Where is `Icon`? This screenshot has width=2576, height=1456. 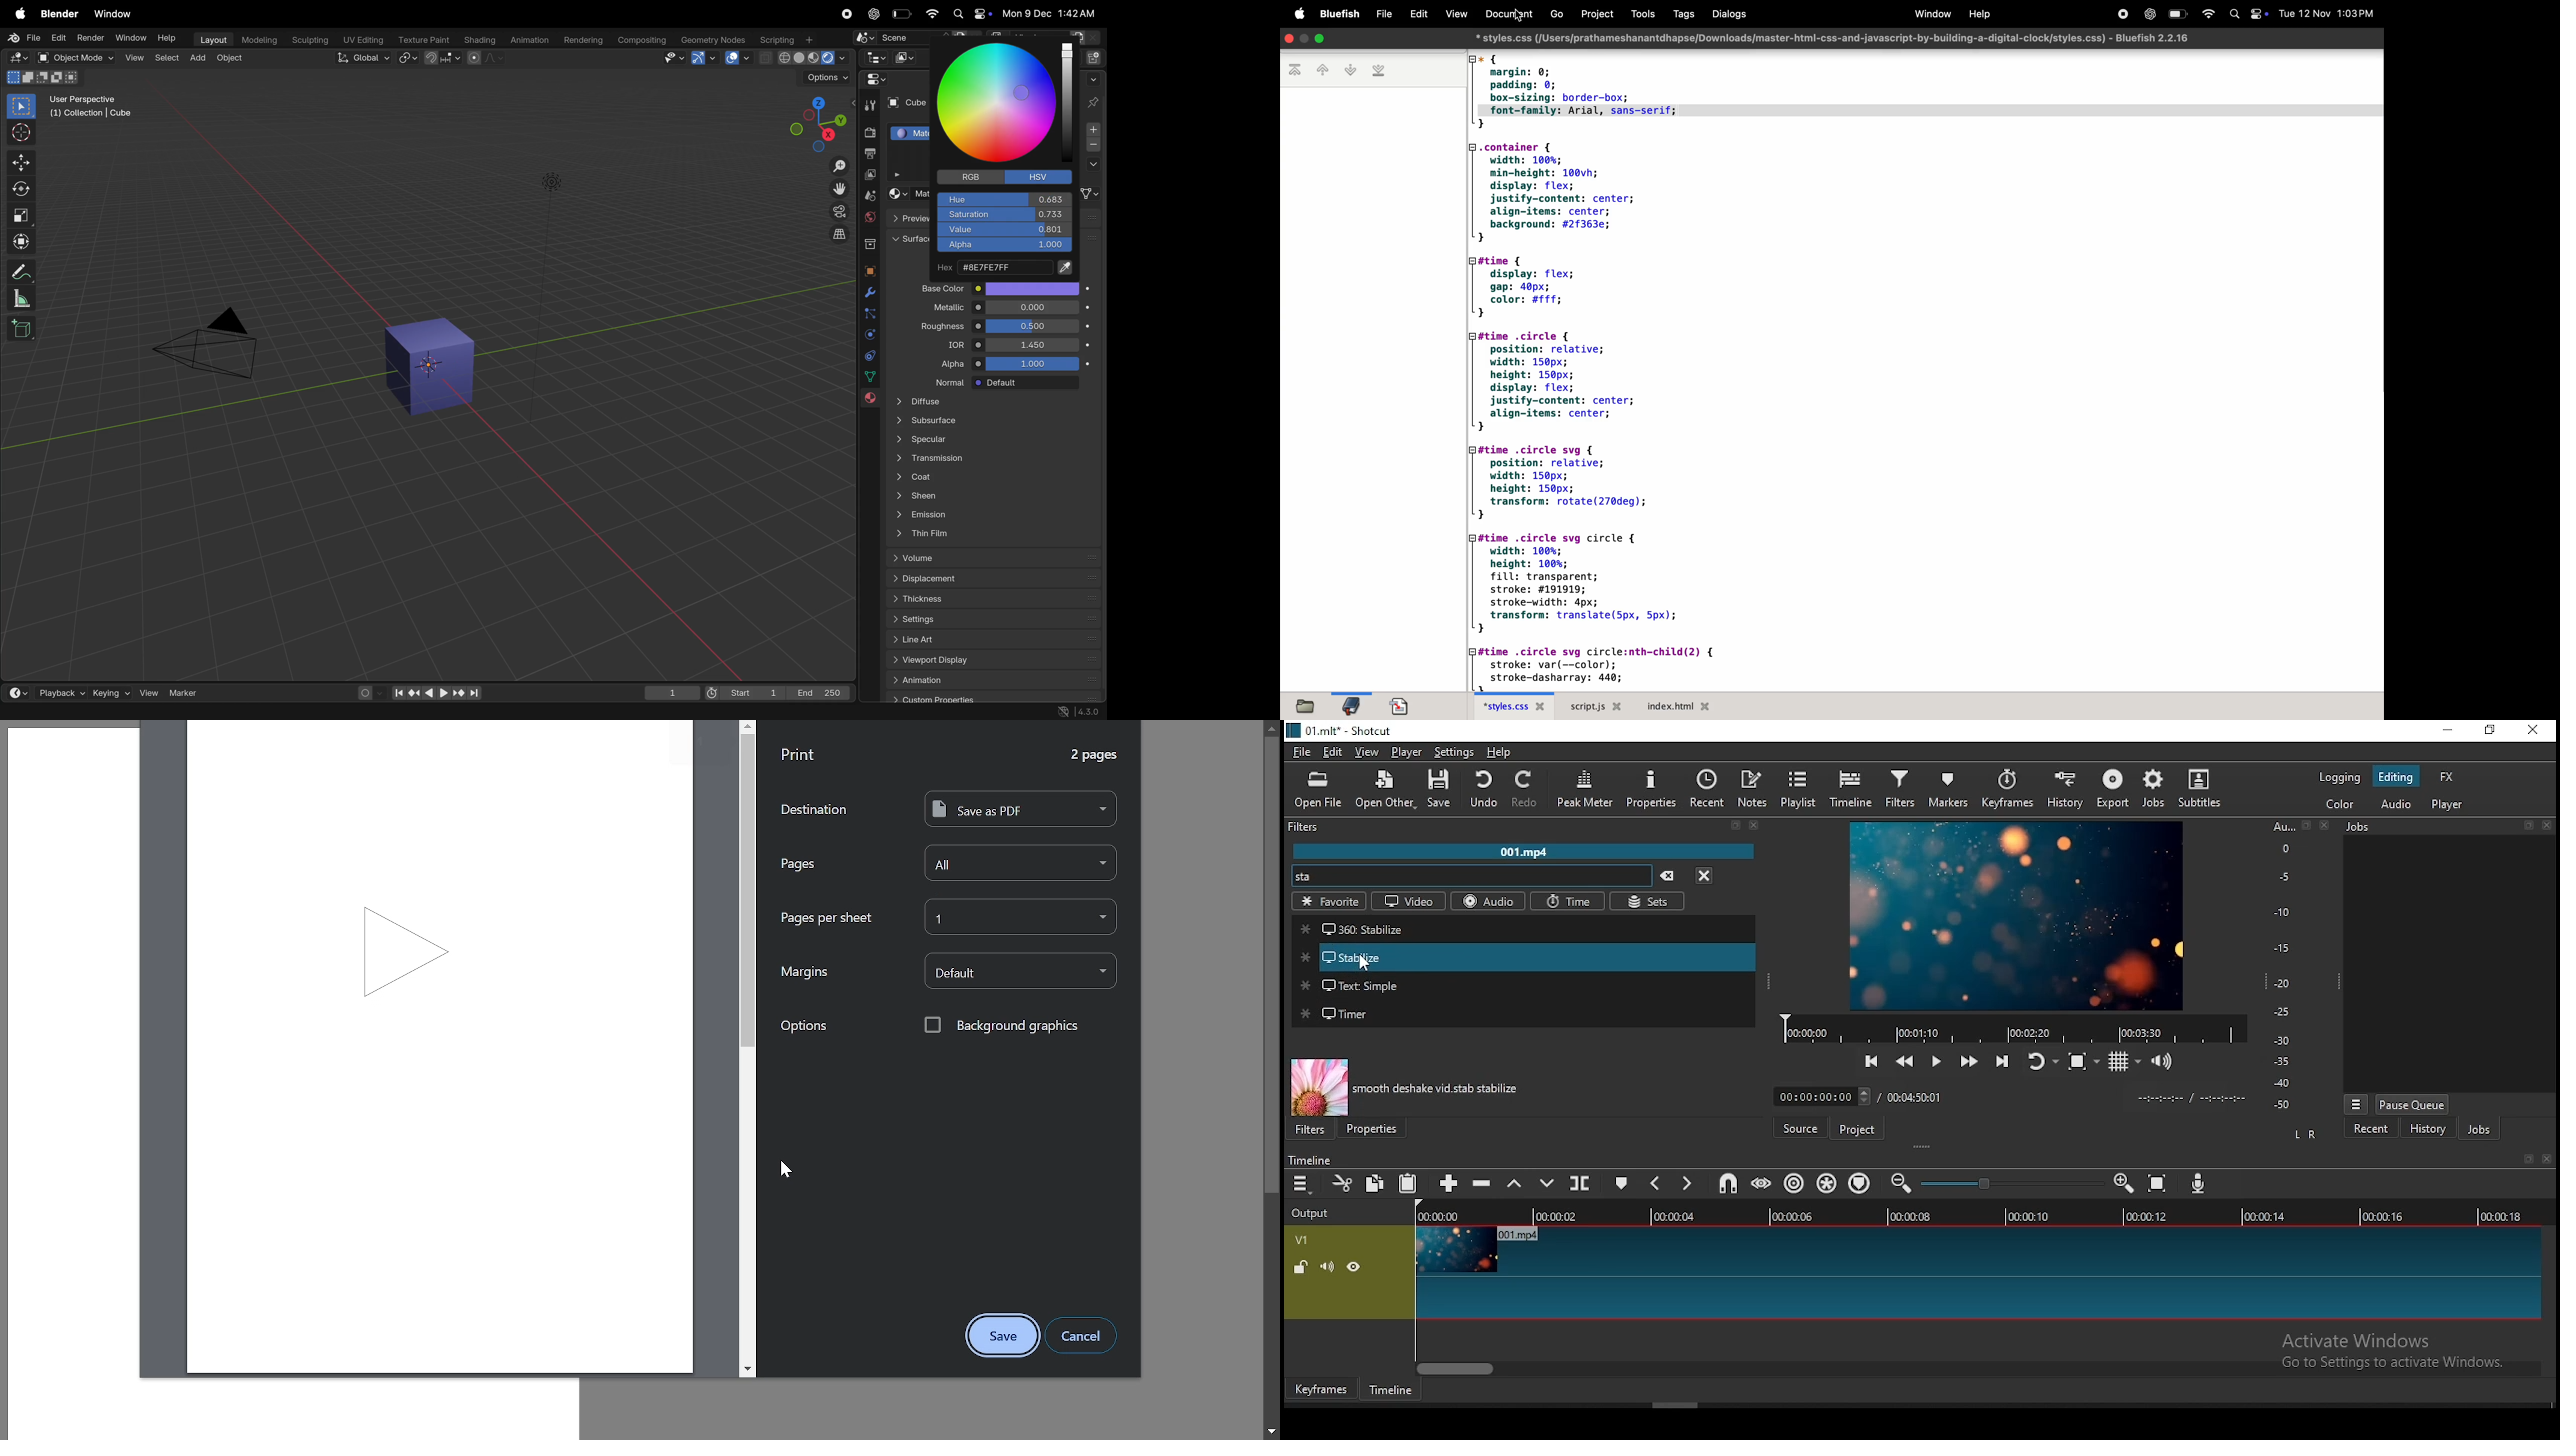
Icon is located at coordinates (1318, 1087).